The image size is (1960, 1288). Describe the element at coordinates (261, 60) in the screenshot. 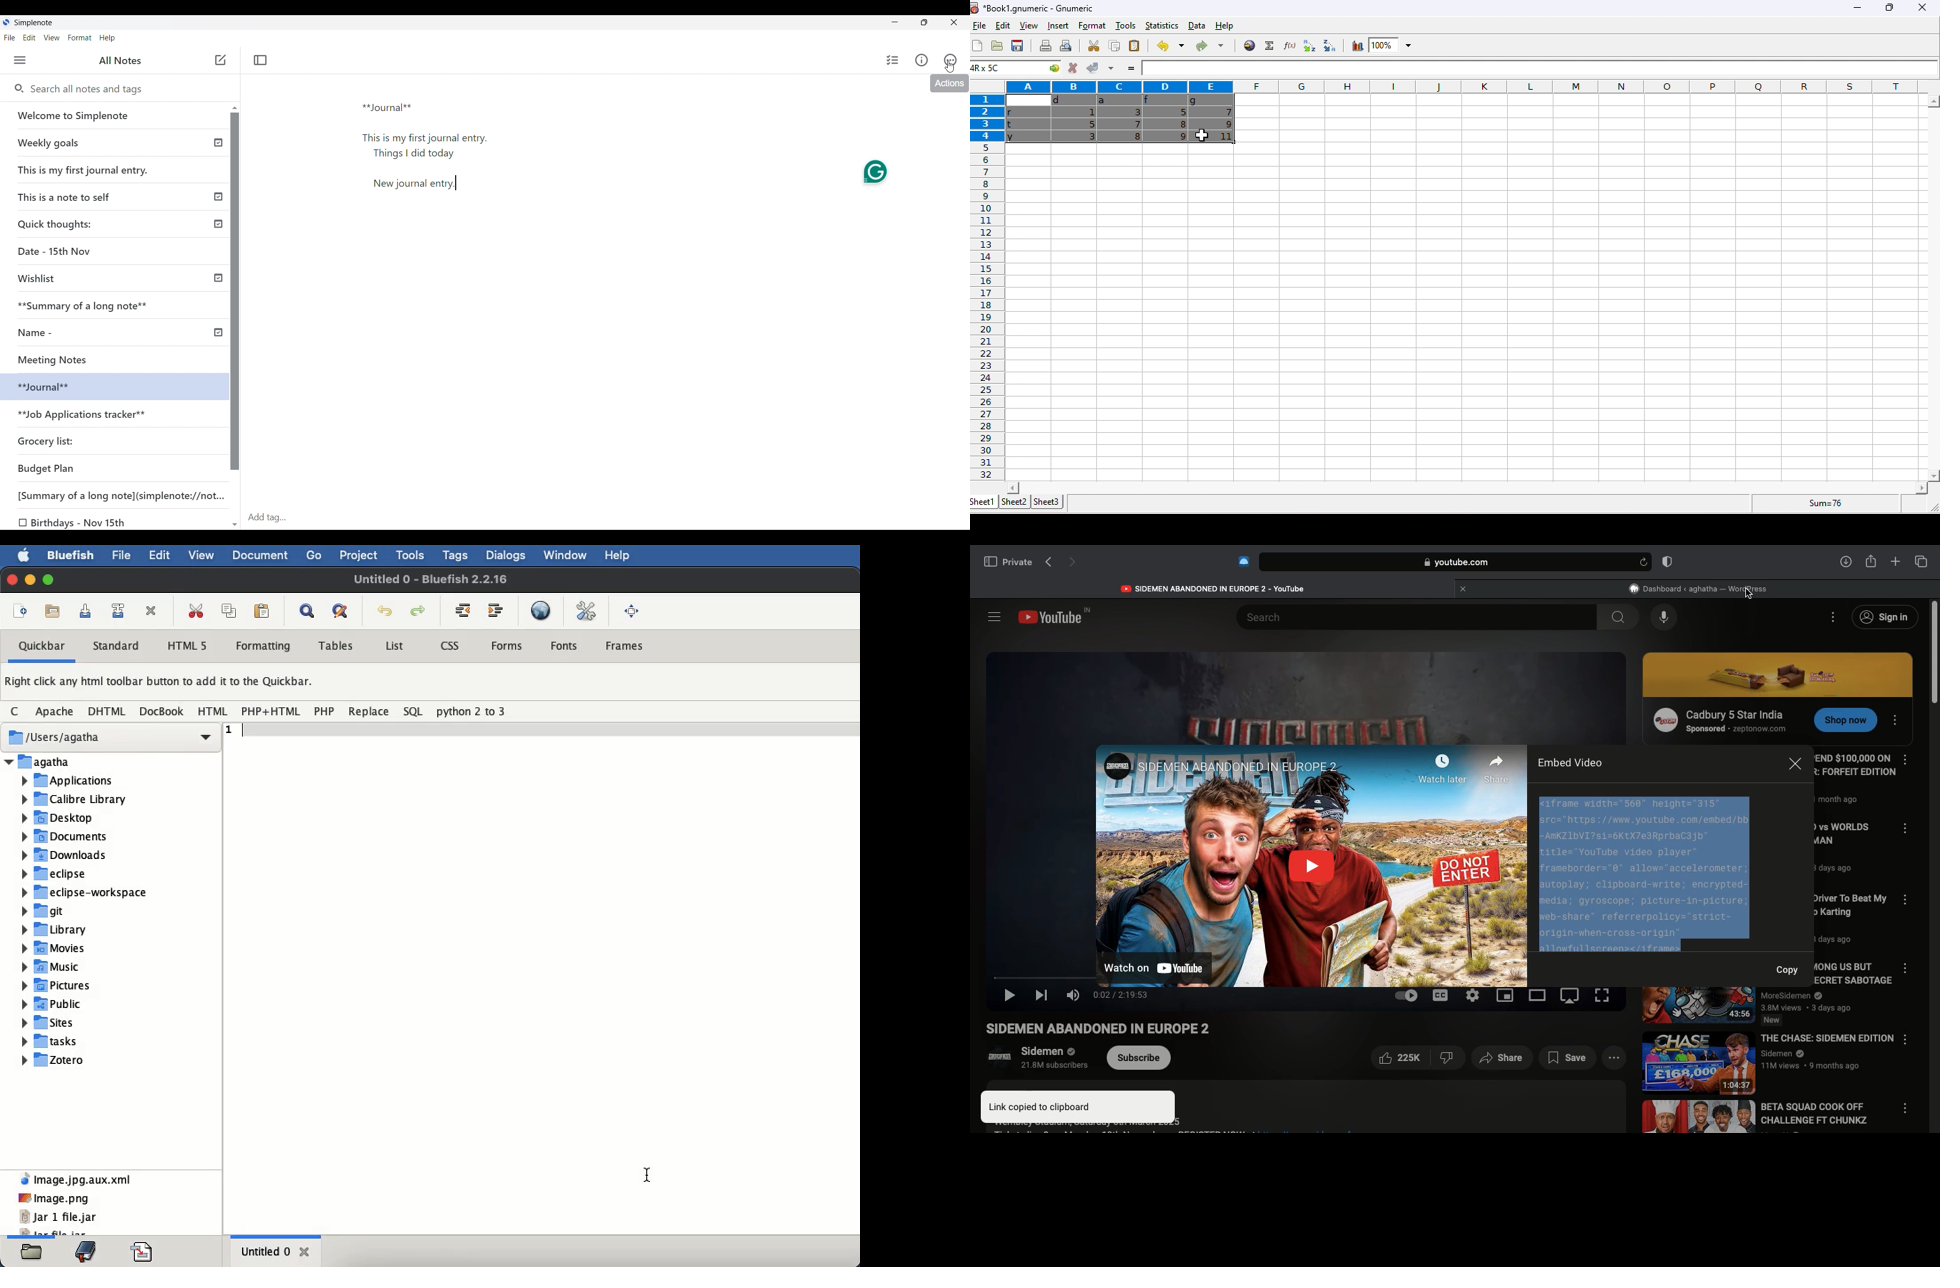

I see `Toggle focus mode` at that location.